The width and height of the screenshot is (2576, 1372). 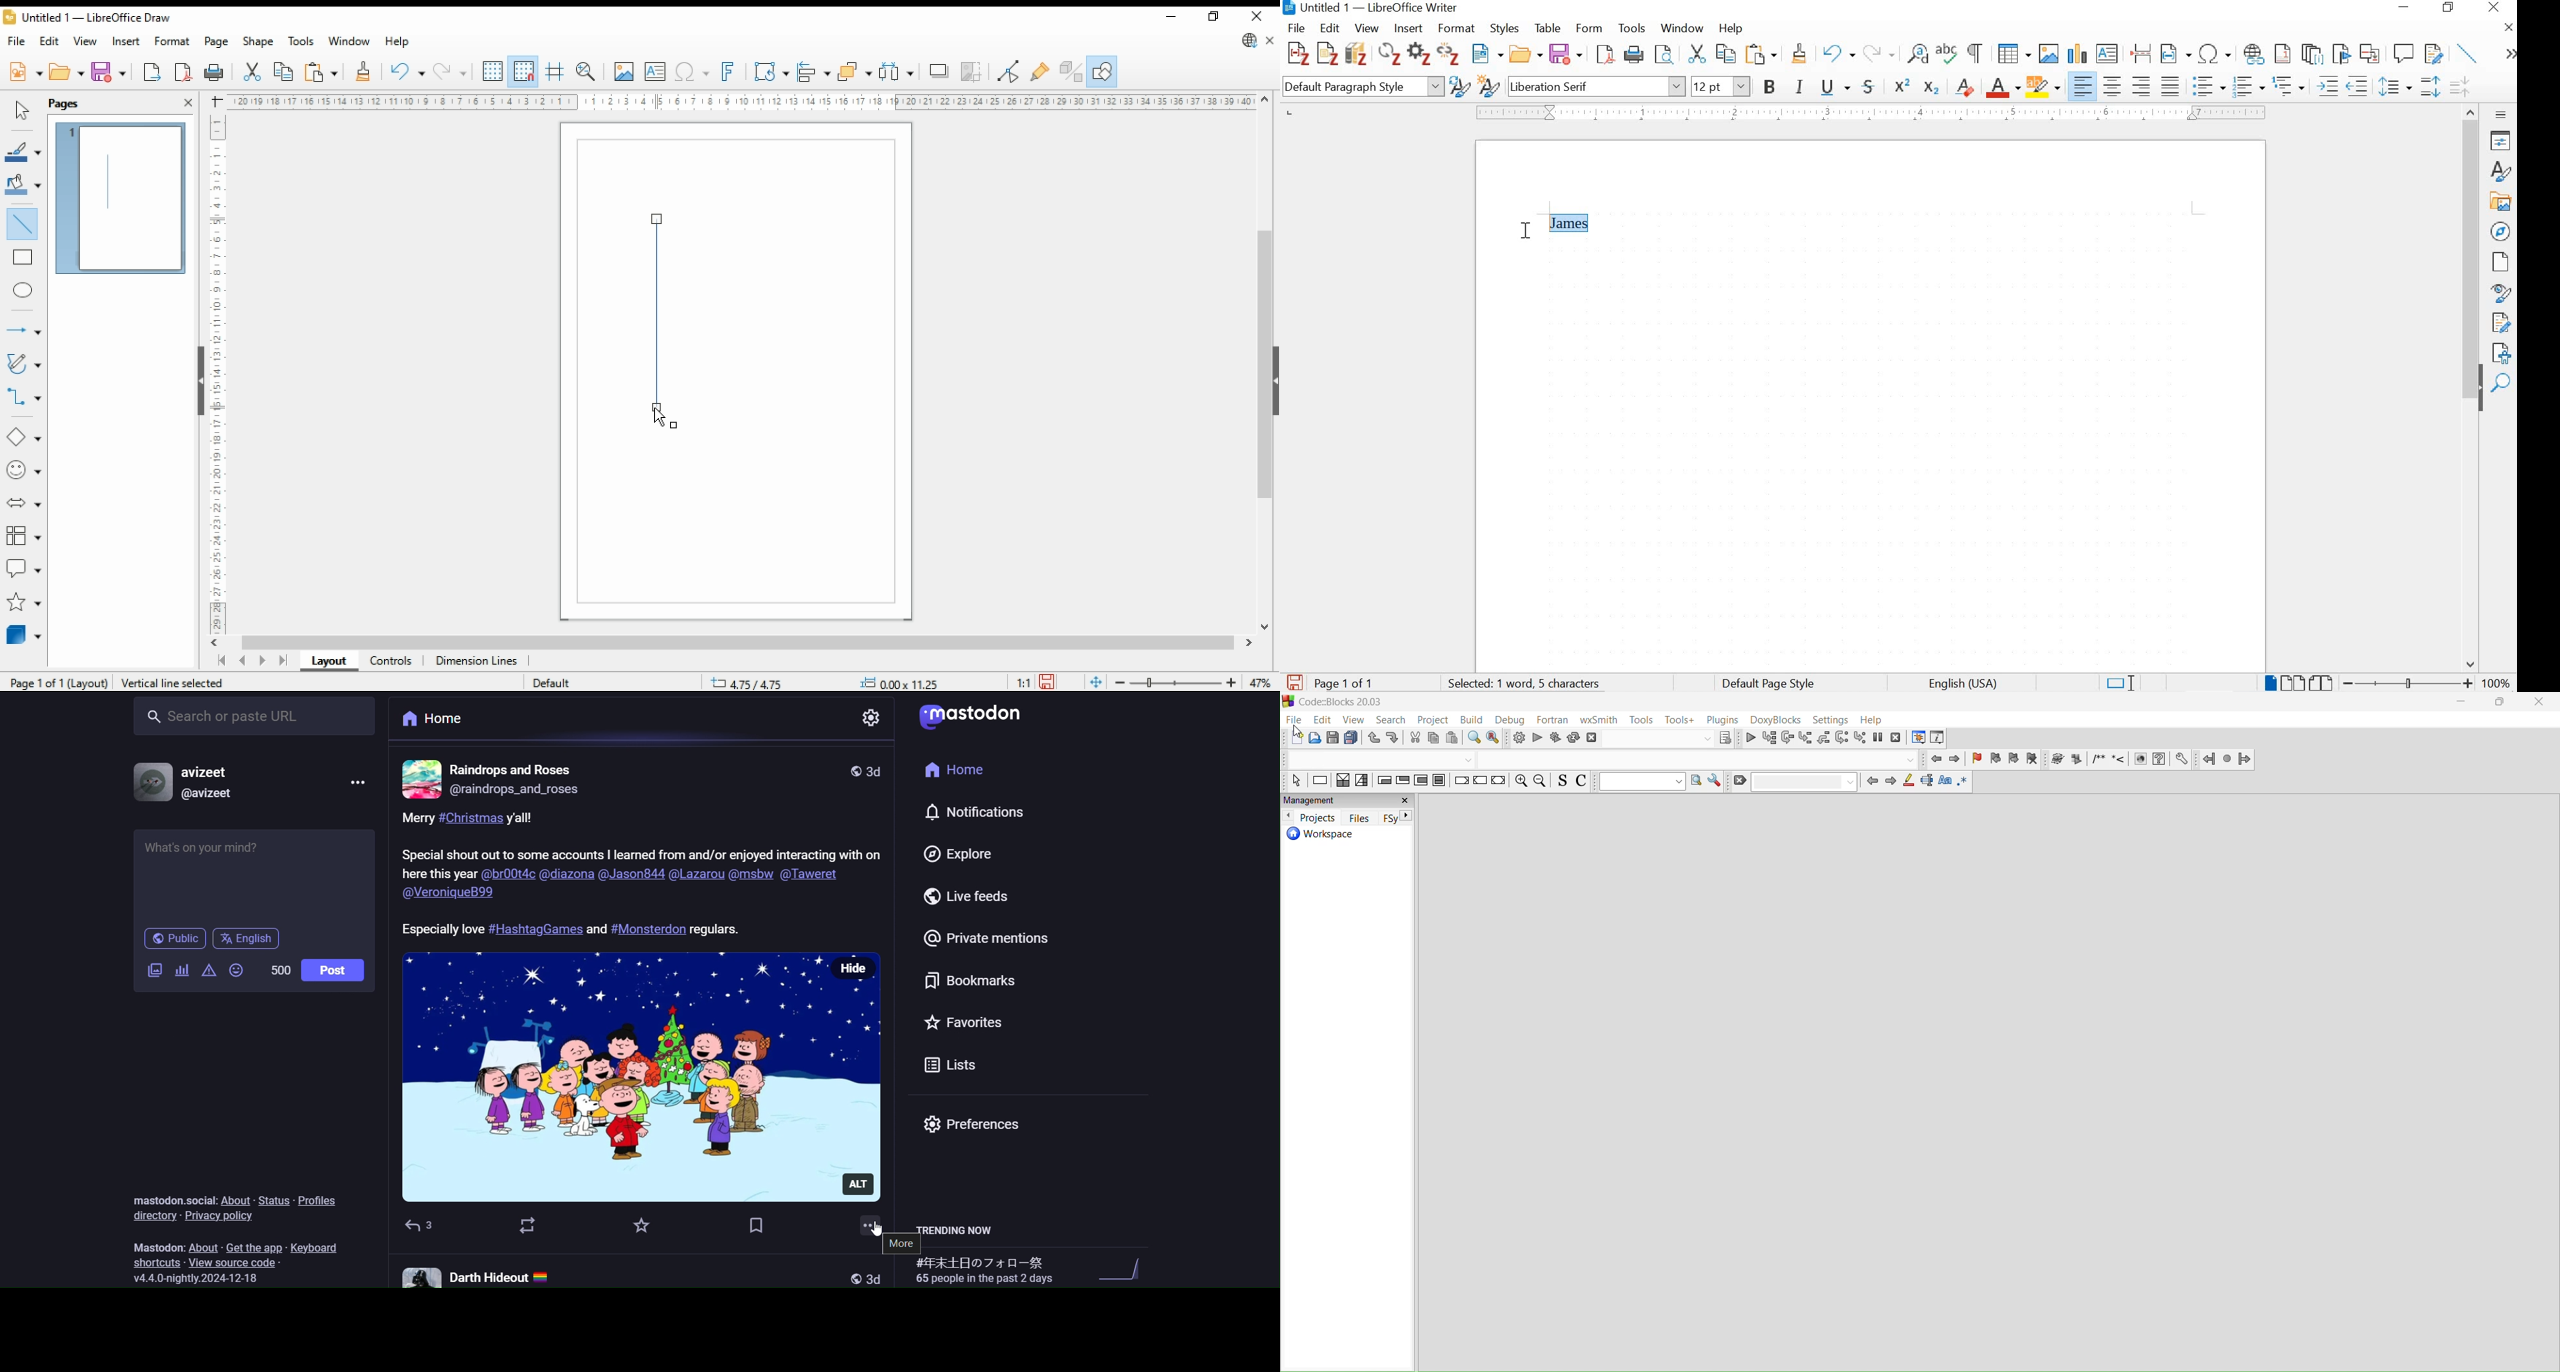 What do you see at coordinates (1575, 738) in the screenshot?
I see `rebuild` at bounding box center [1575, 738].